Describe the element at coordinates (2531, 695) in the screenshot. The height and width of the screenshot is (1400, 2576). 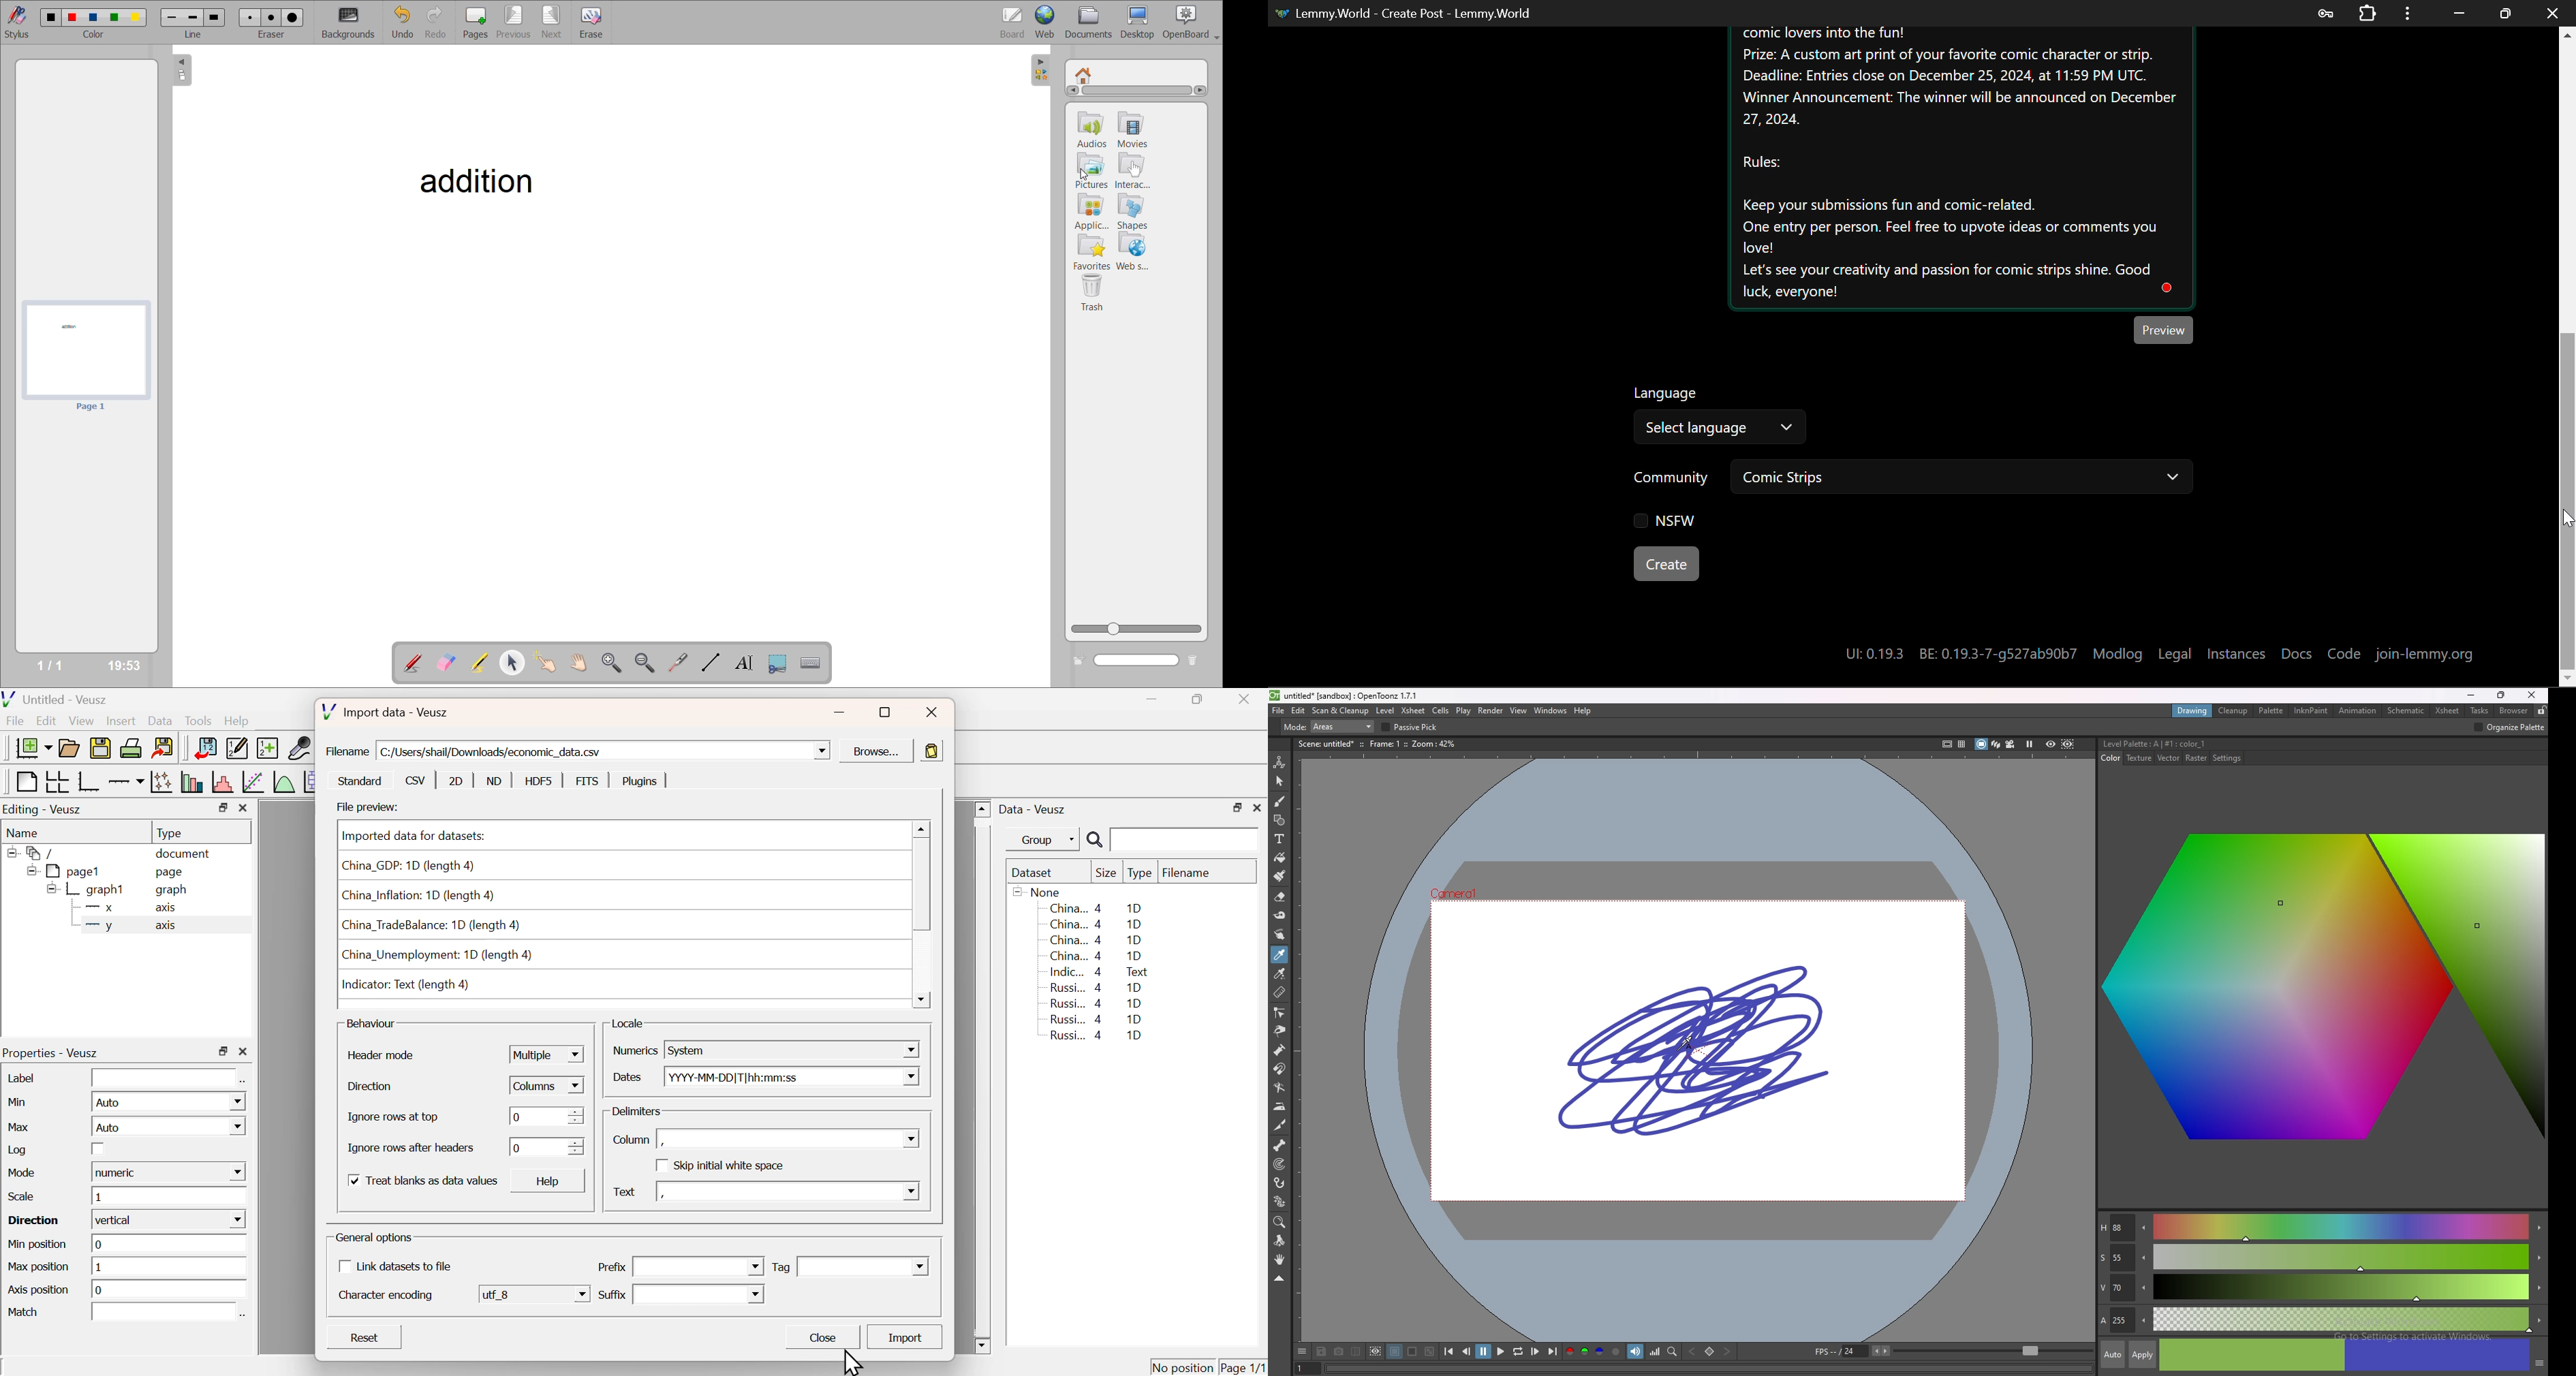
I see `close` at that location.